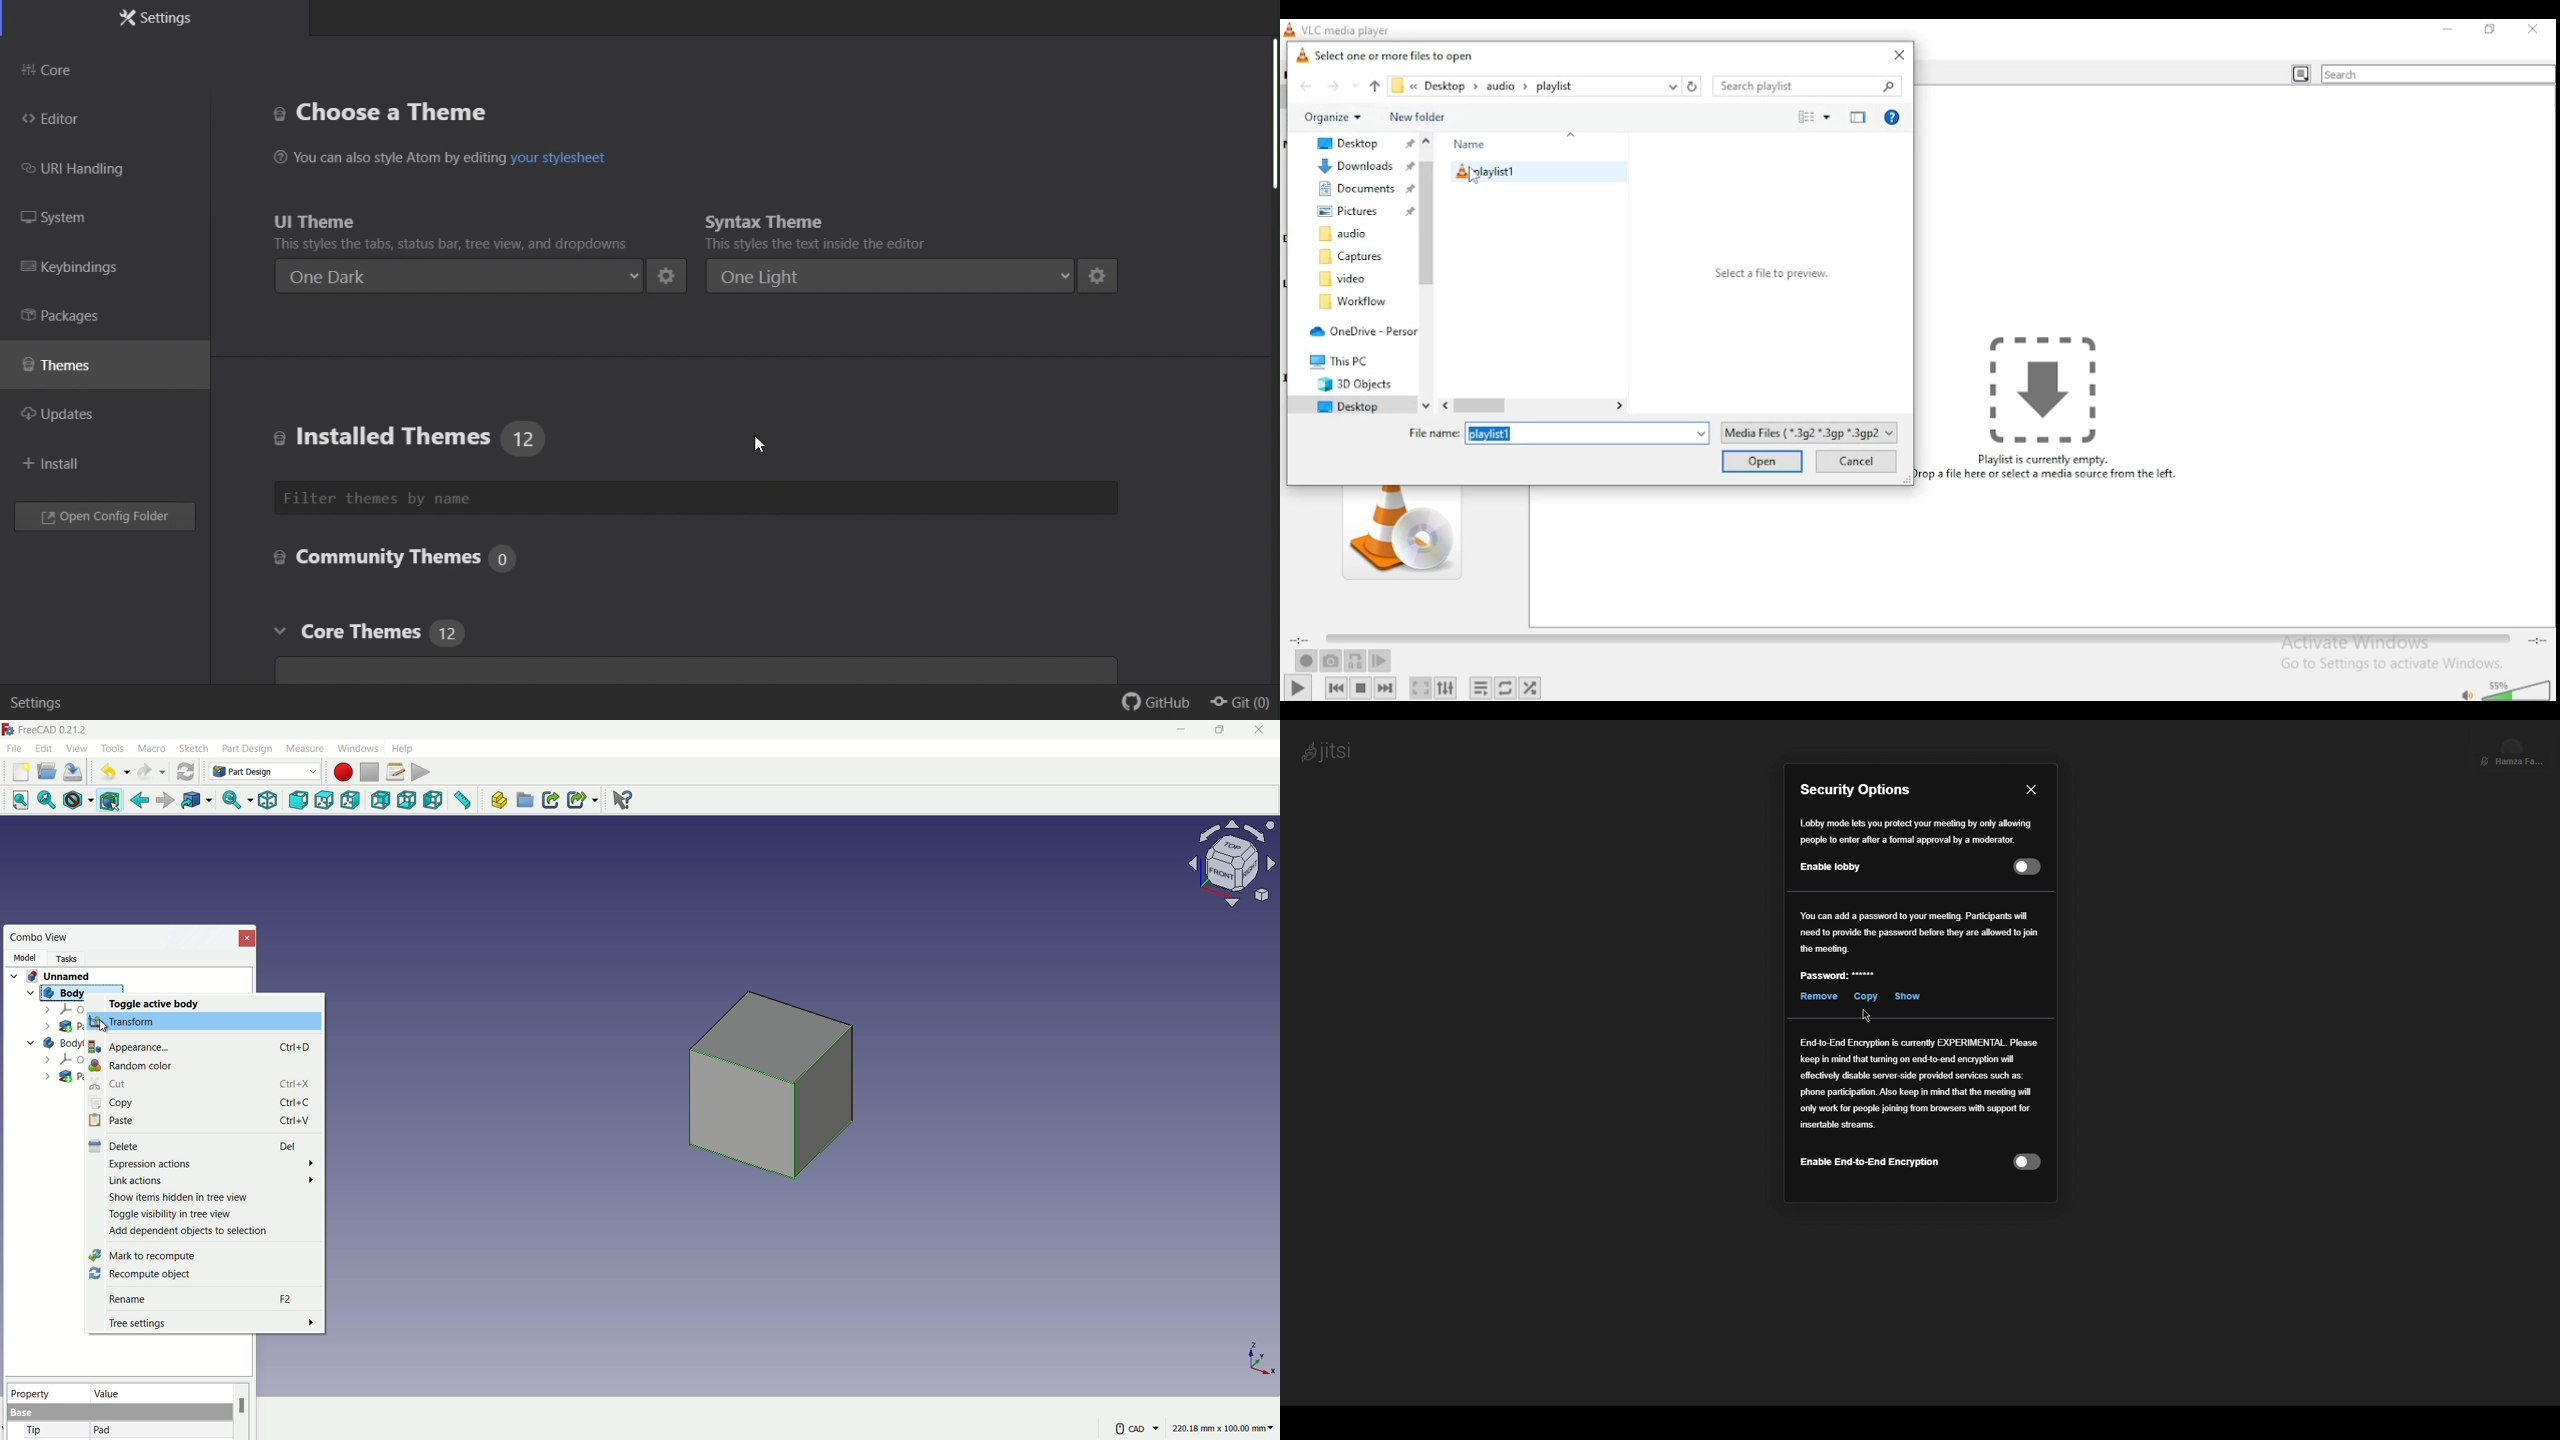  What do you see at coordinates (267, 801) in the screenshot?
I see `isometric view` at bounding box center [267, 801].